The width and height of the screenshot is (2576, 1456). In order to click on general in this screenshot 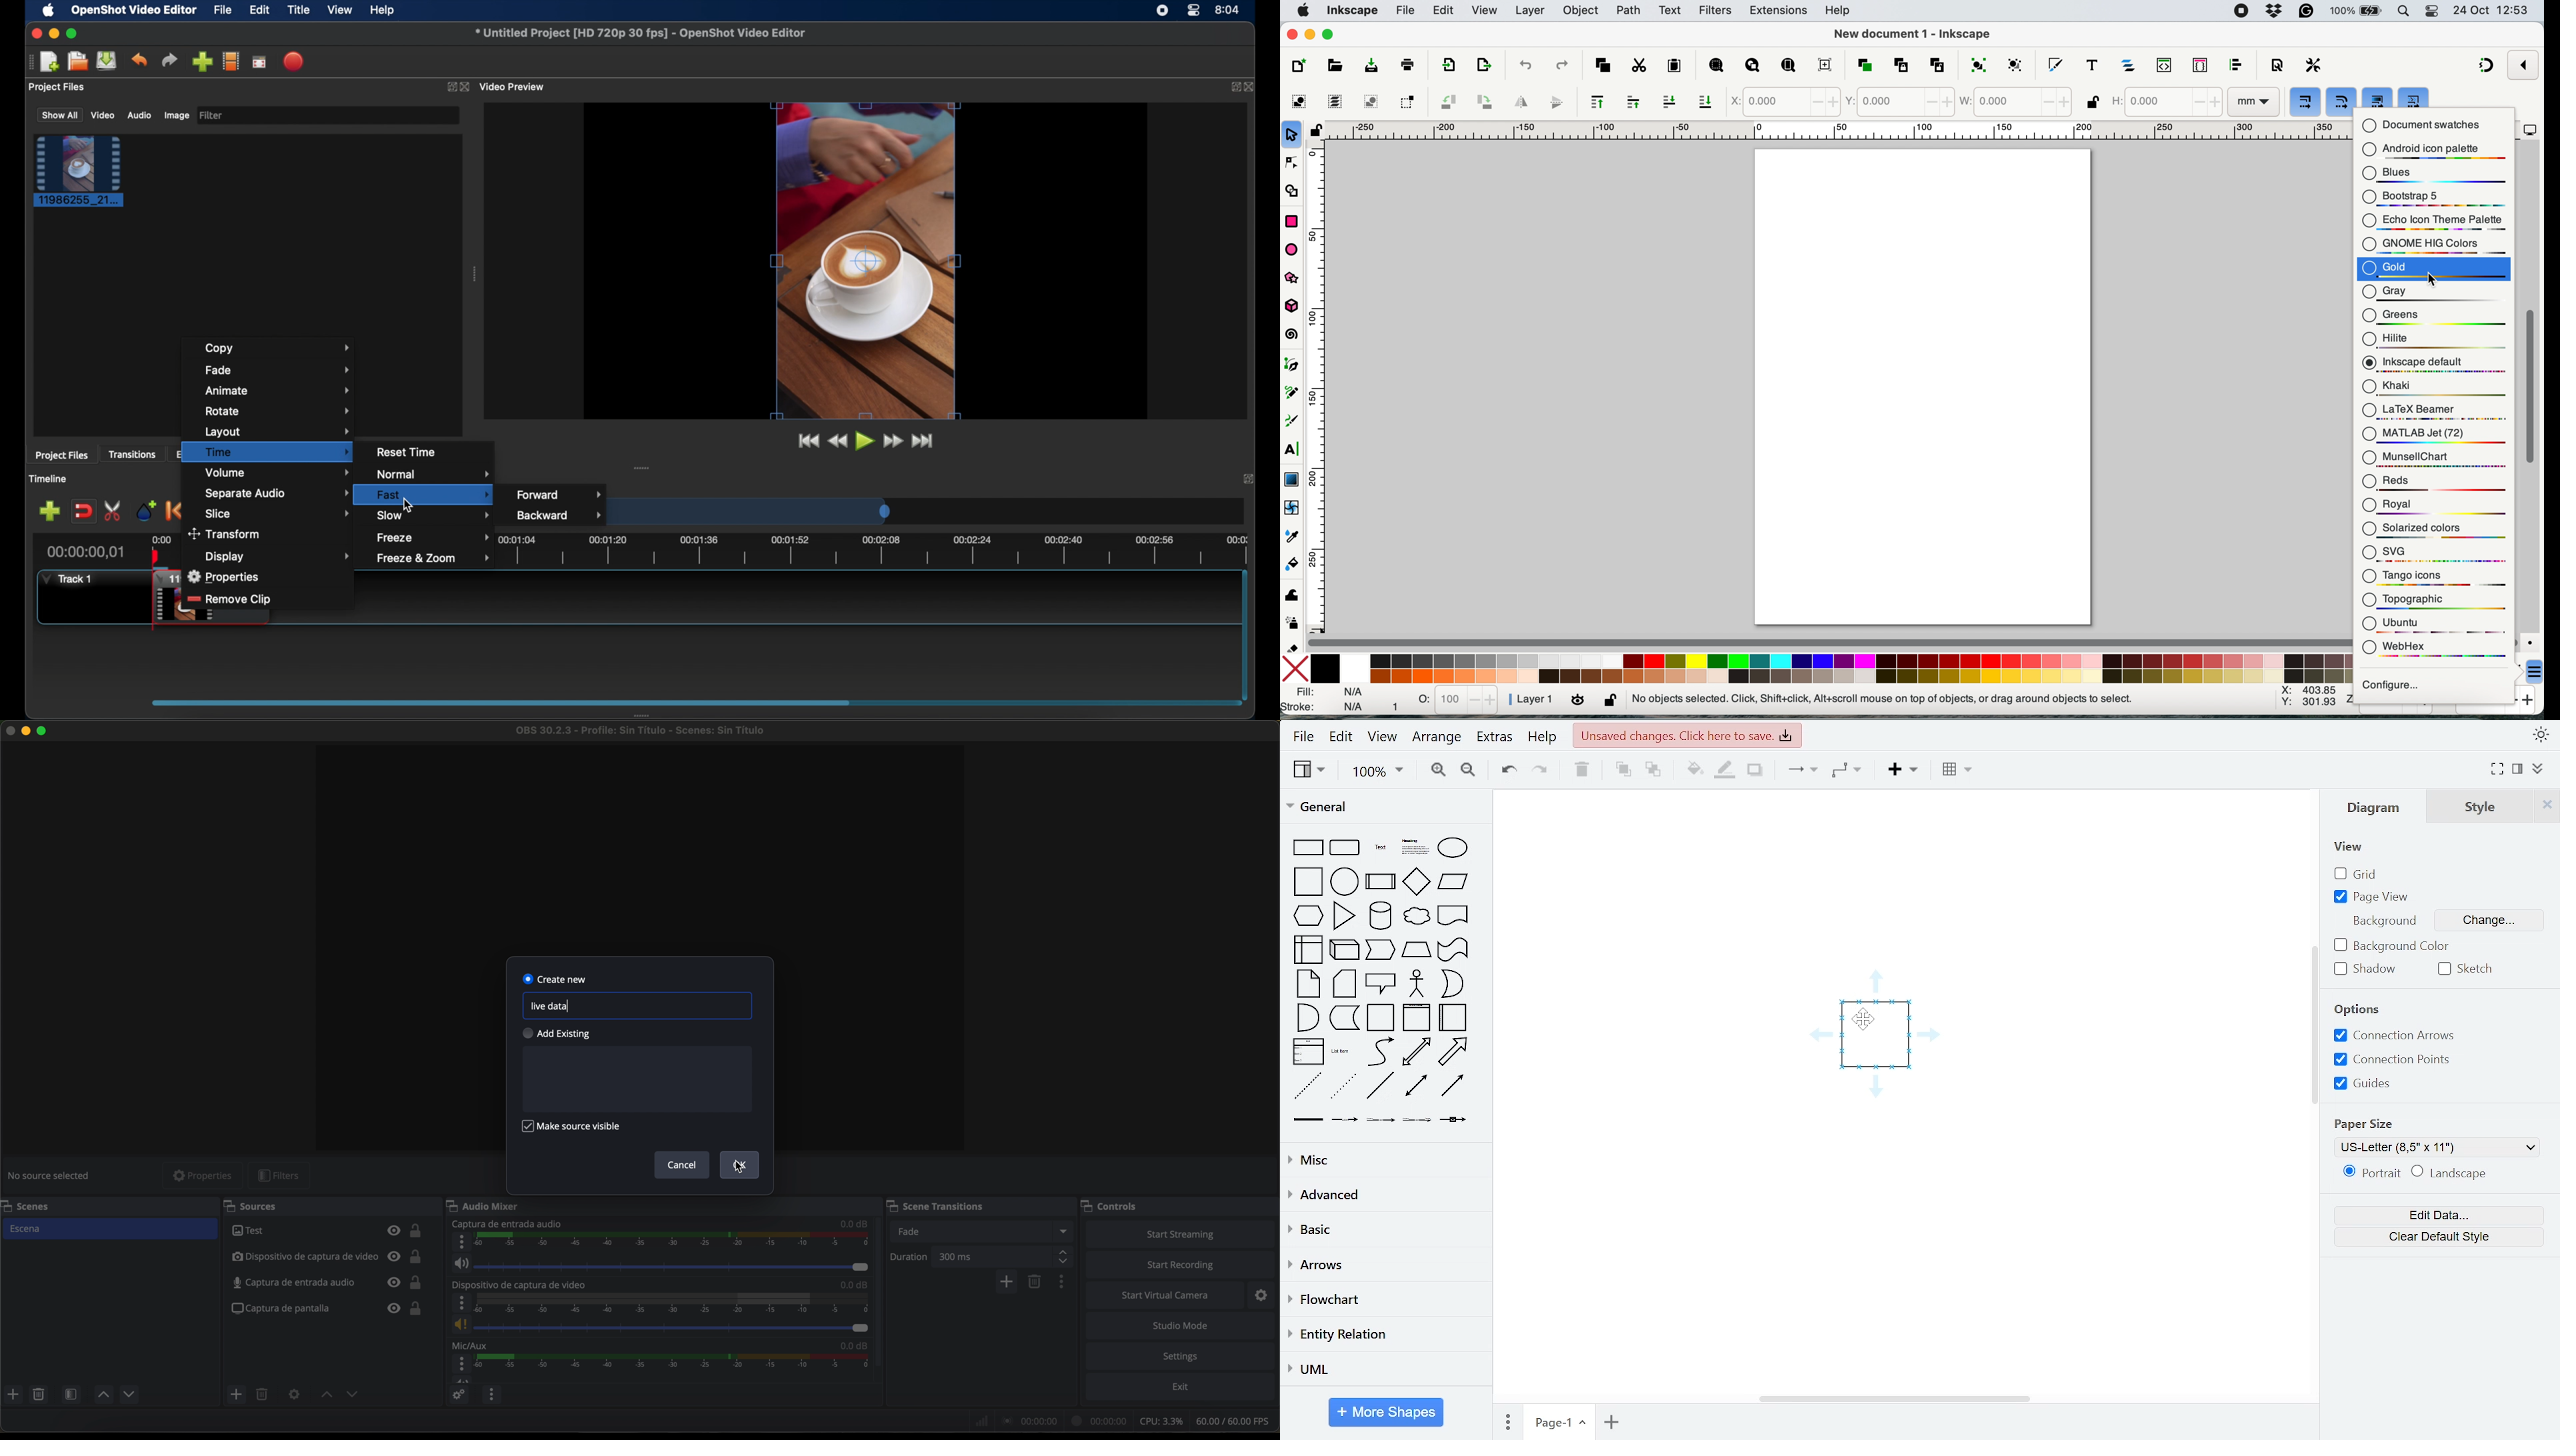, I will do `click(1382, 806)`.